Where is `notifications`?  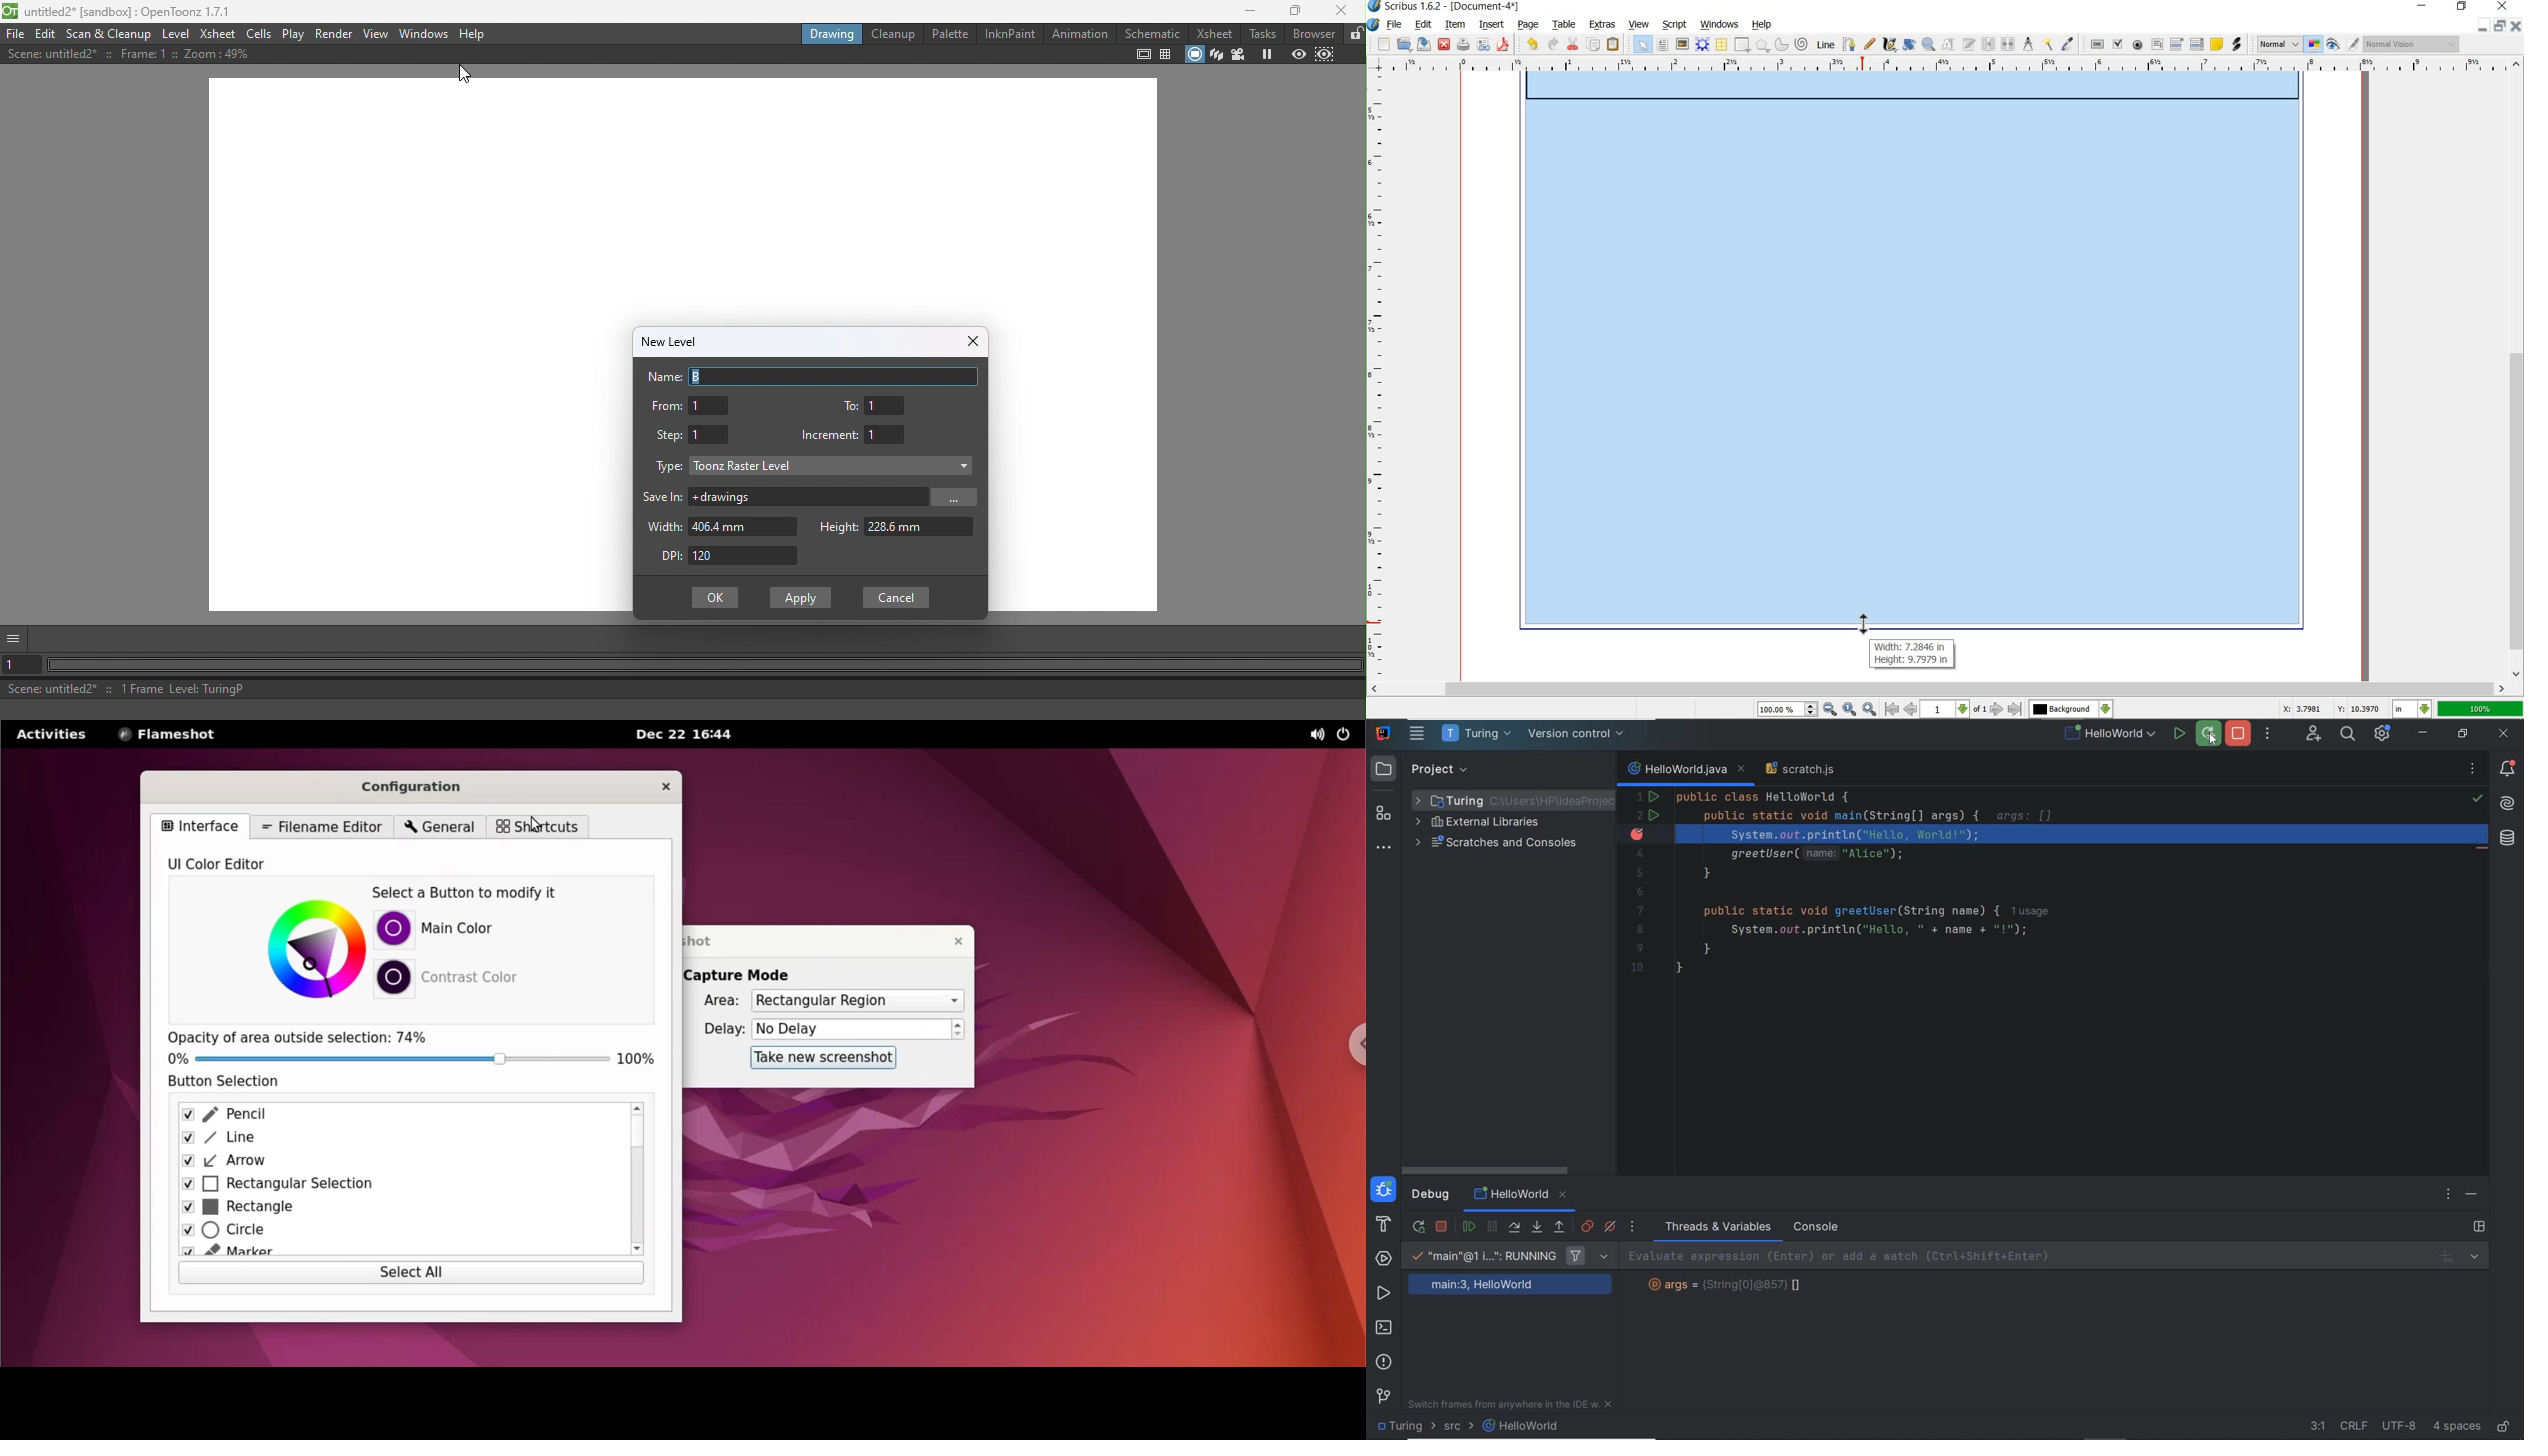 notifications is located at coordinates (2509, 768).